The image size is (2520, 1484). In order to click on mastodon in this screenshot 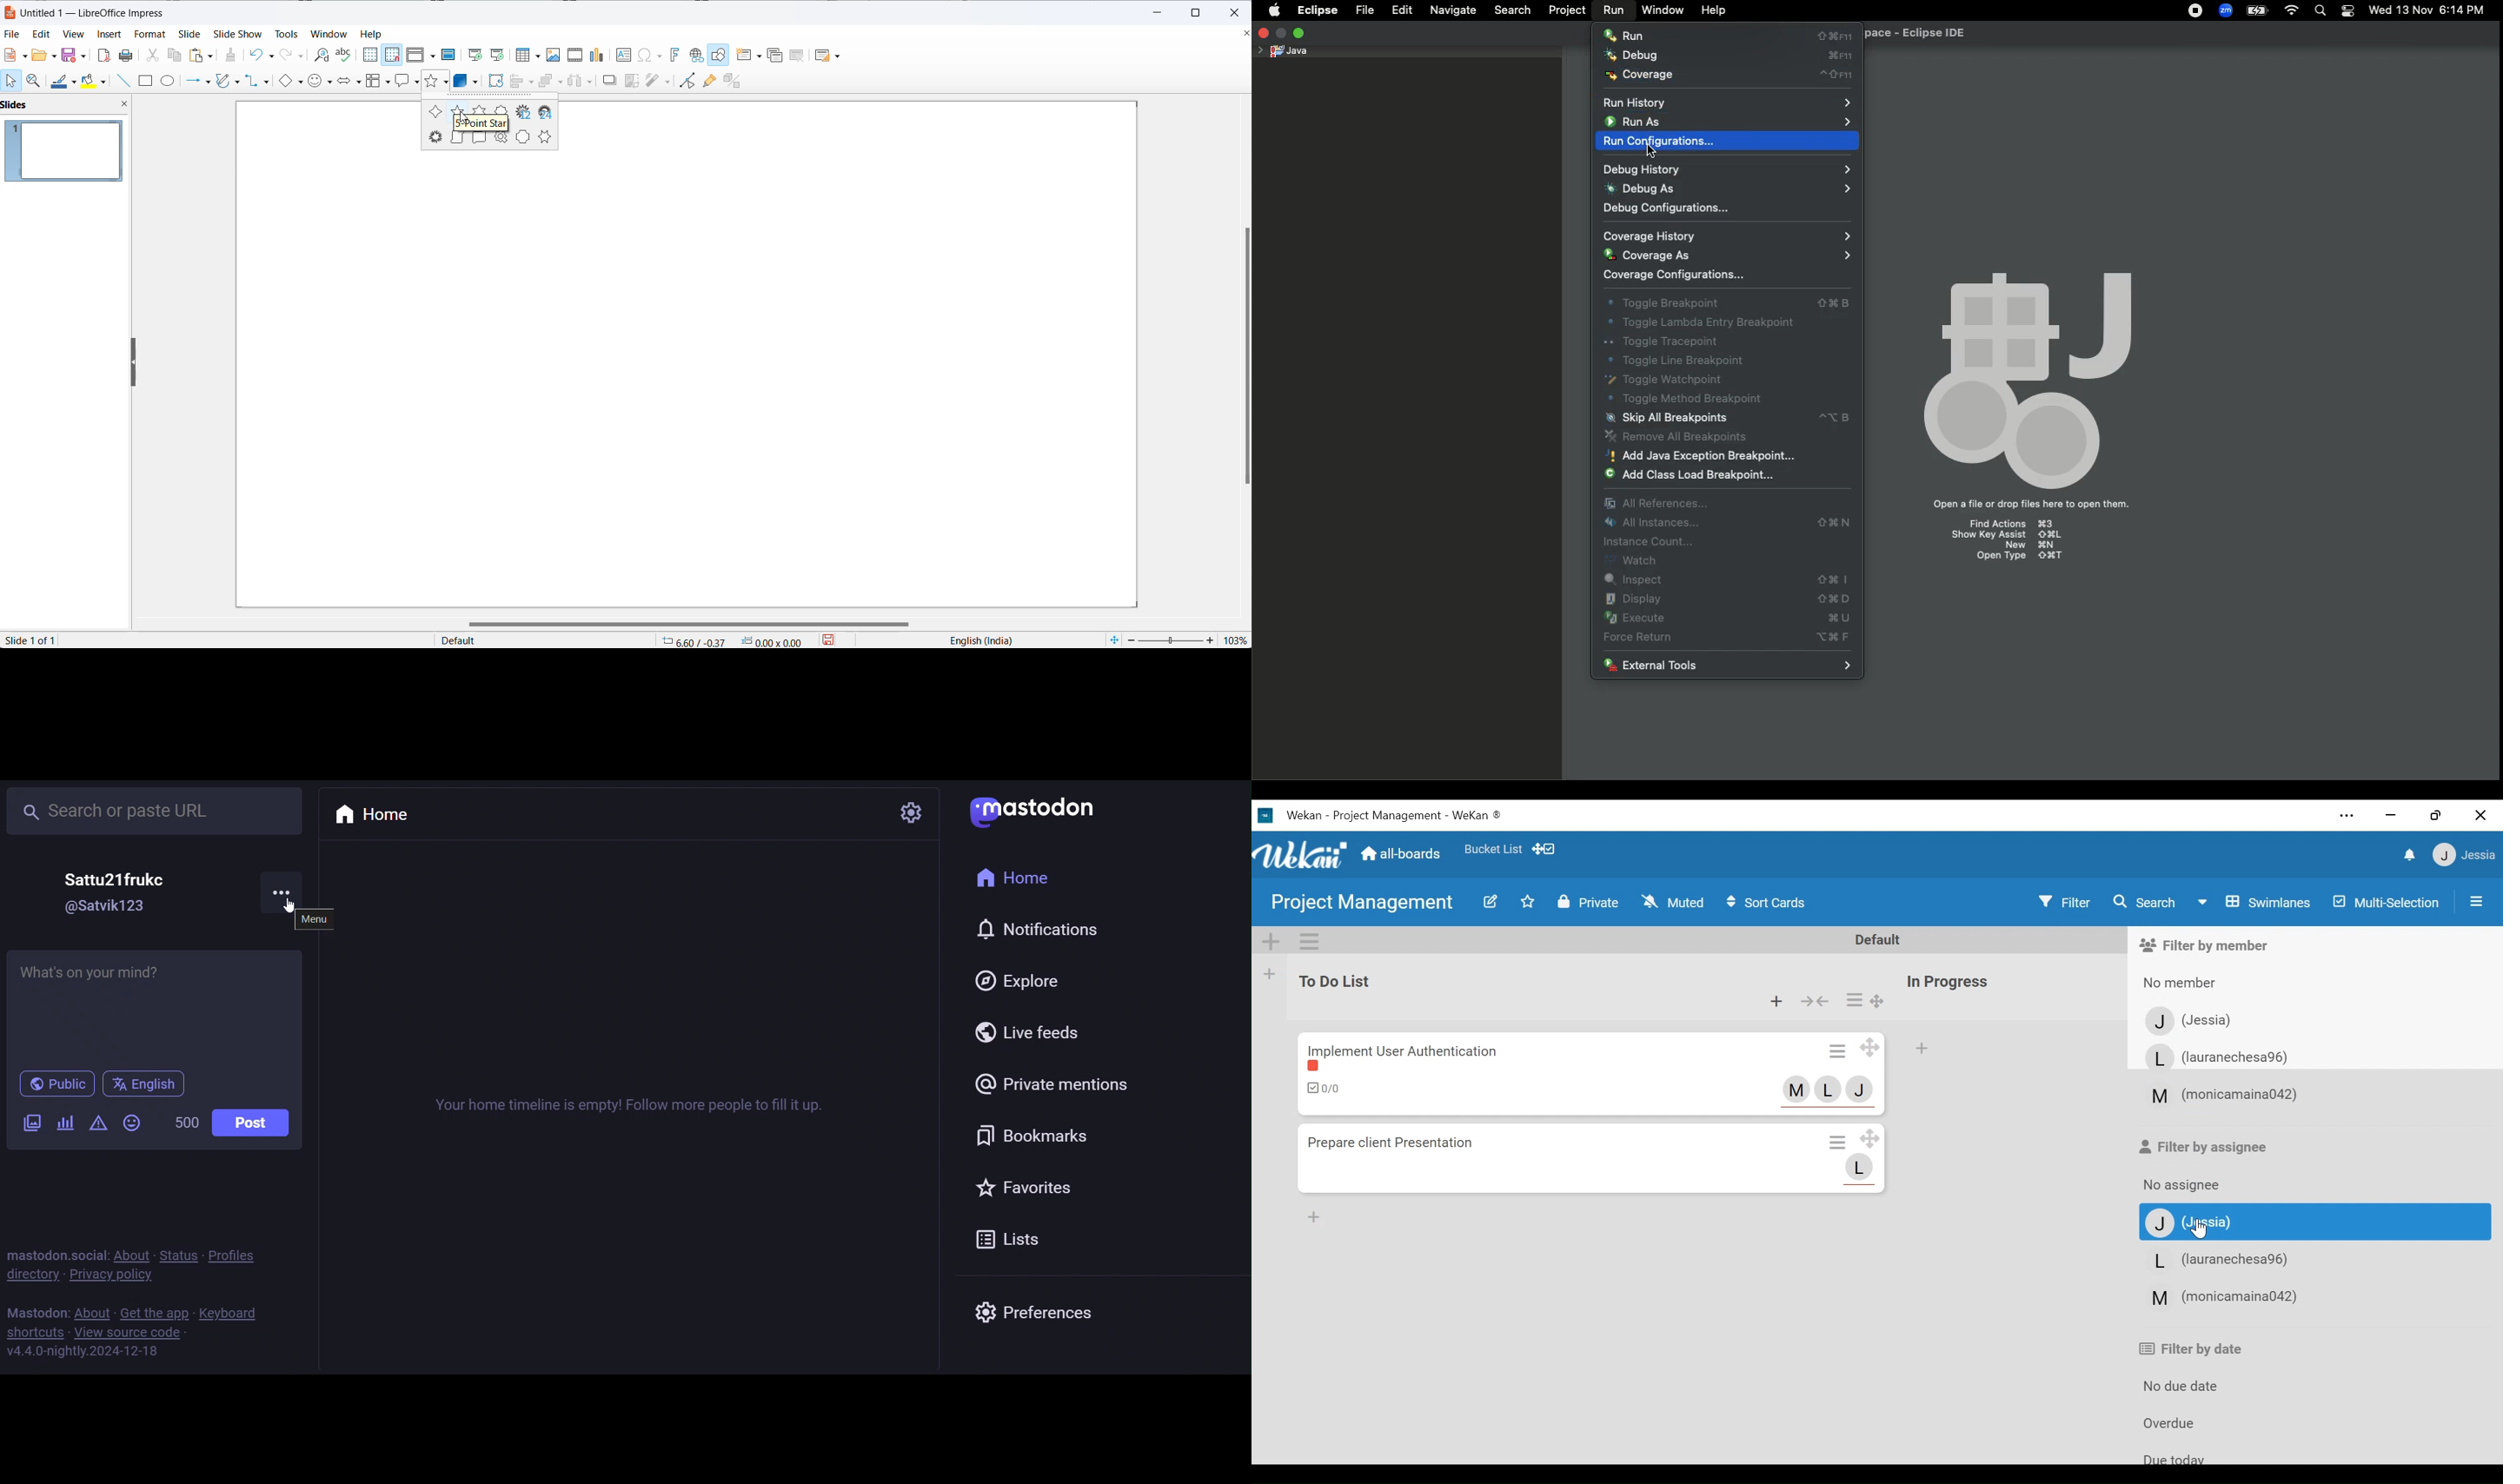, I will do `click(1028, 813)`.